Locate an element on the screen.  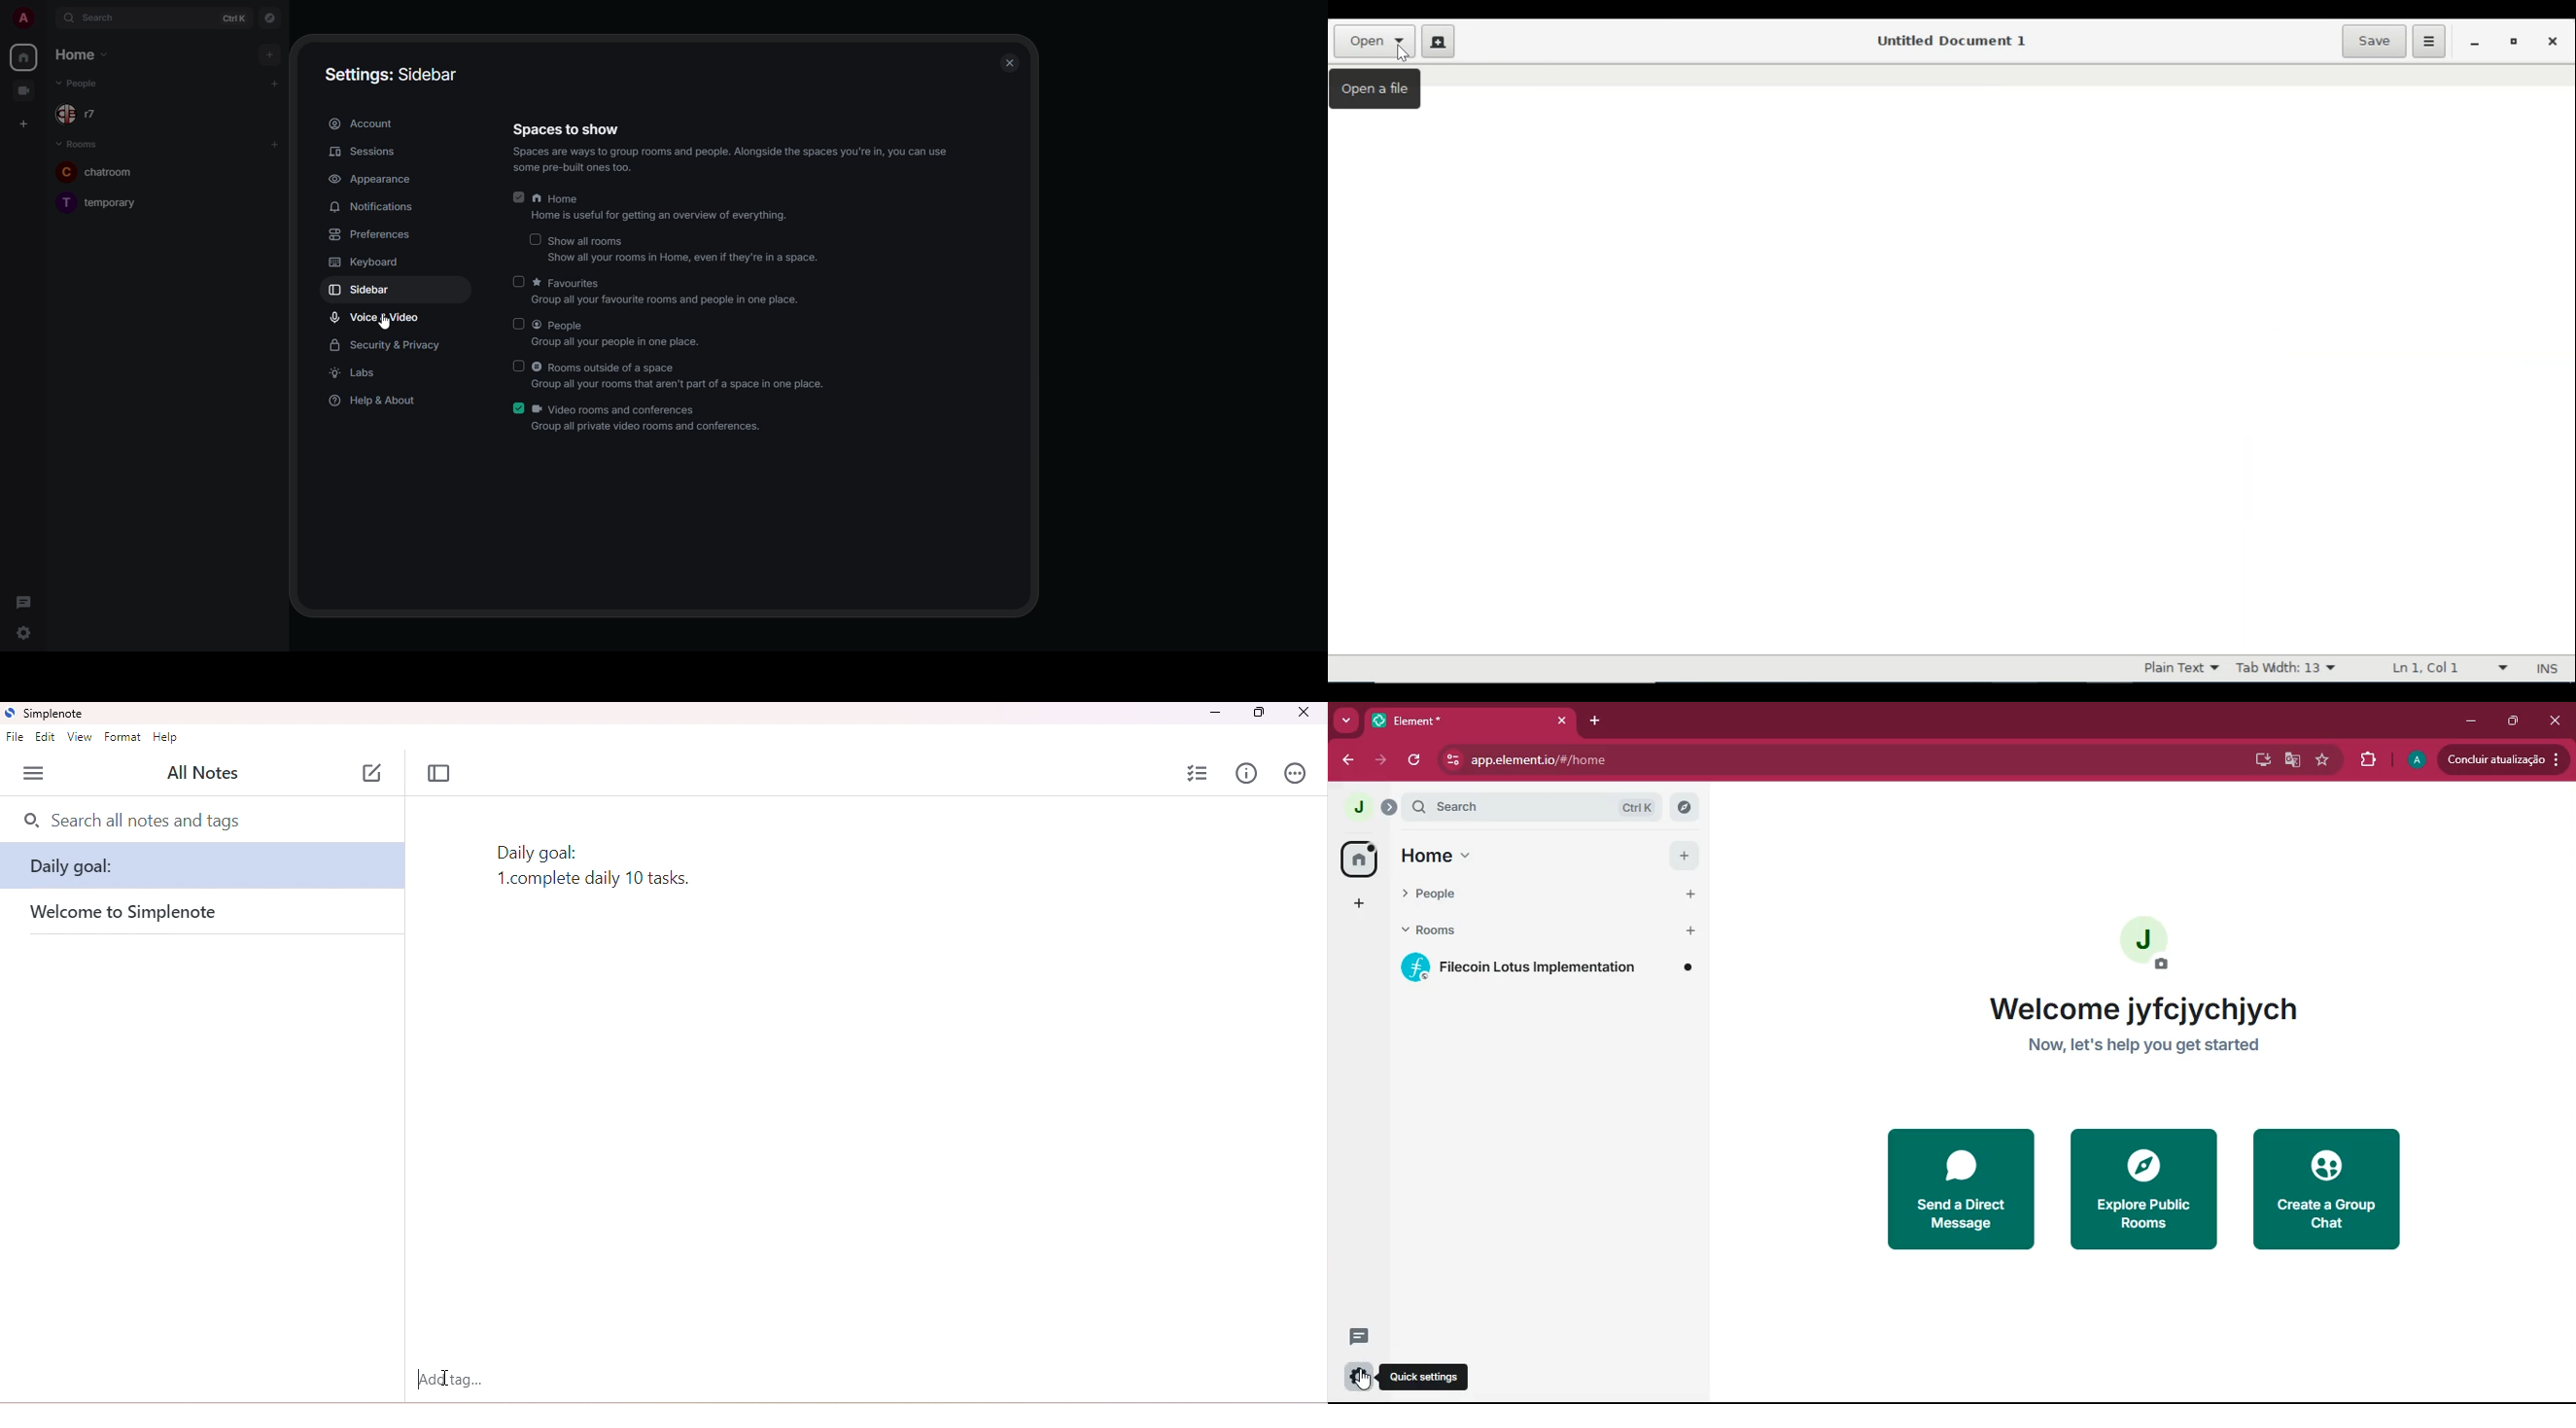
threads is located at coordinates (22, 603).